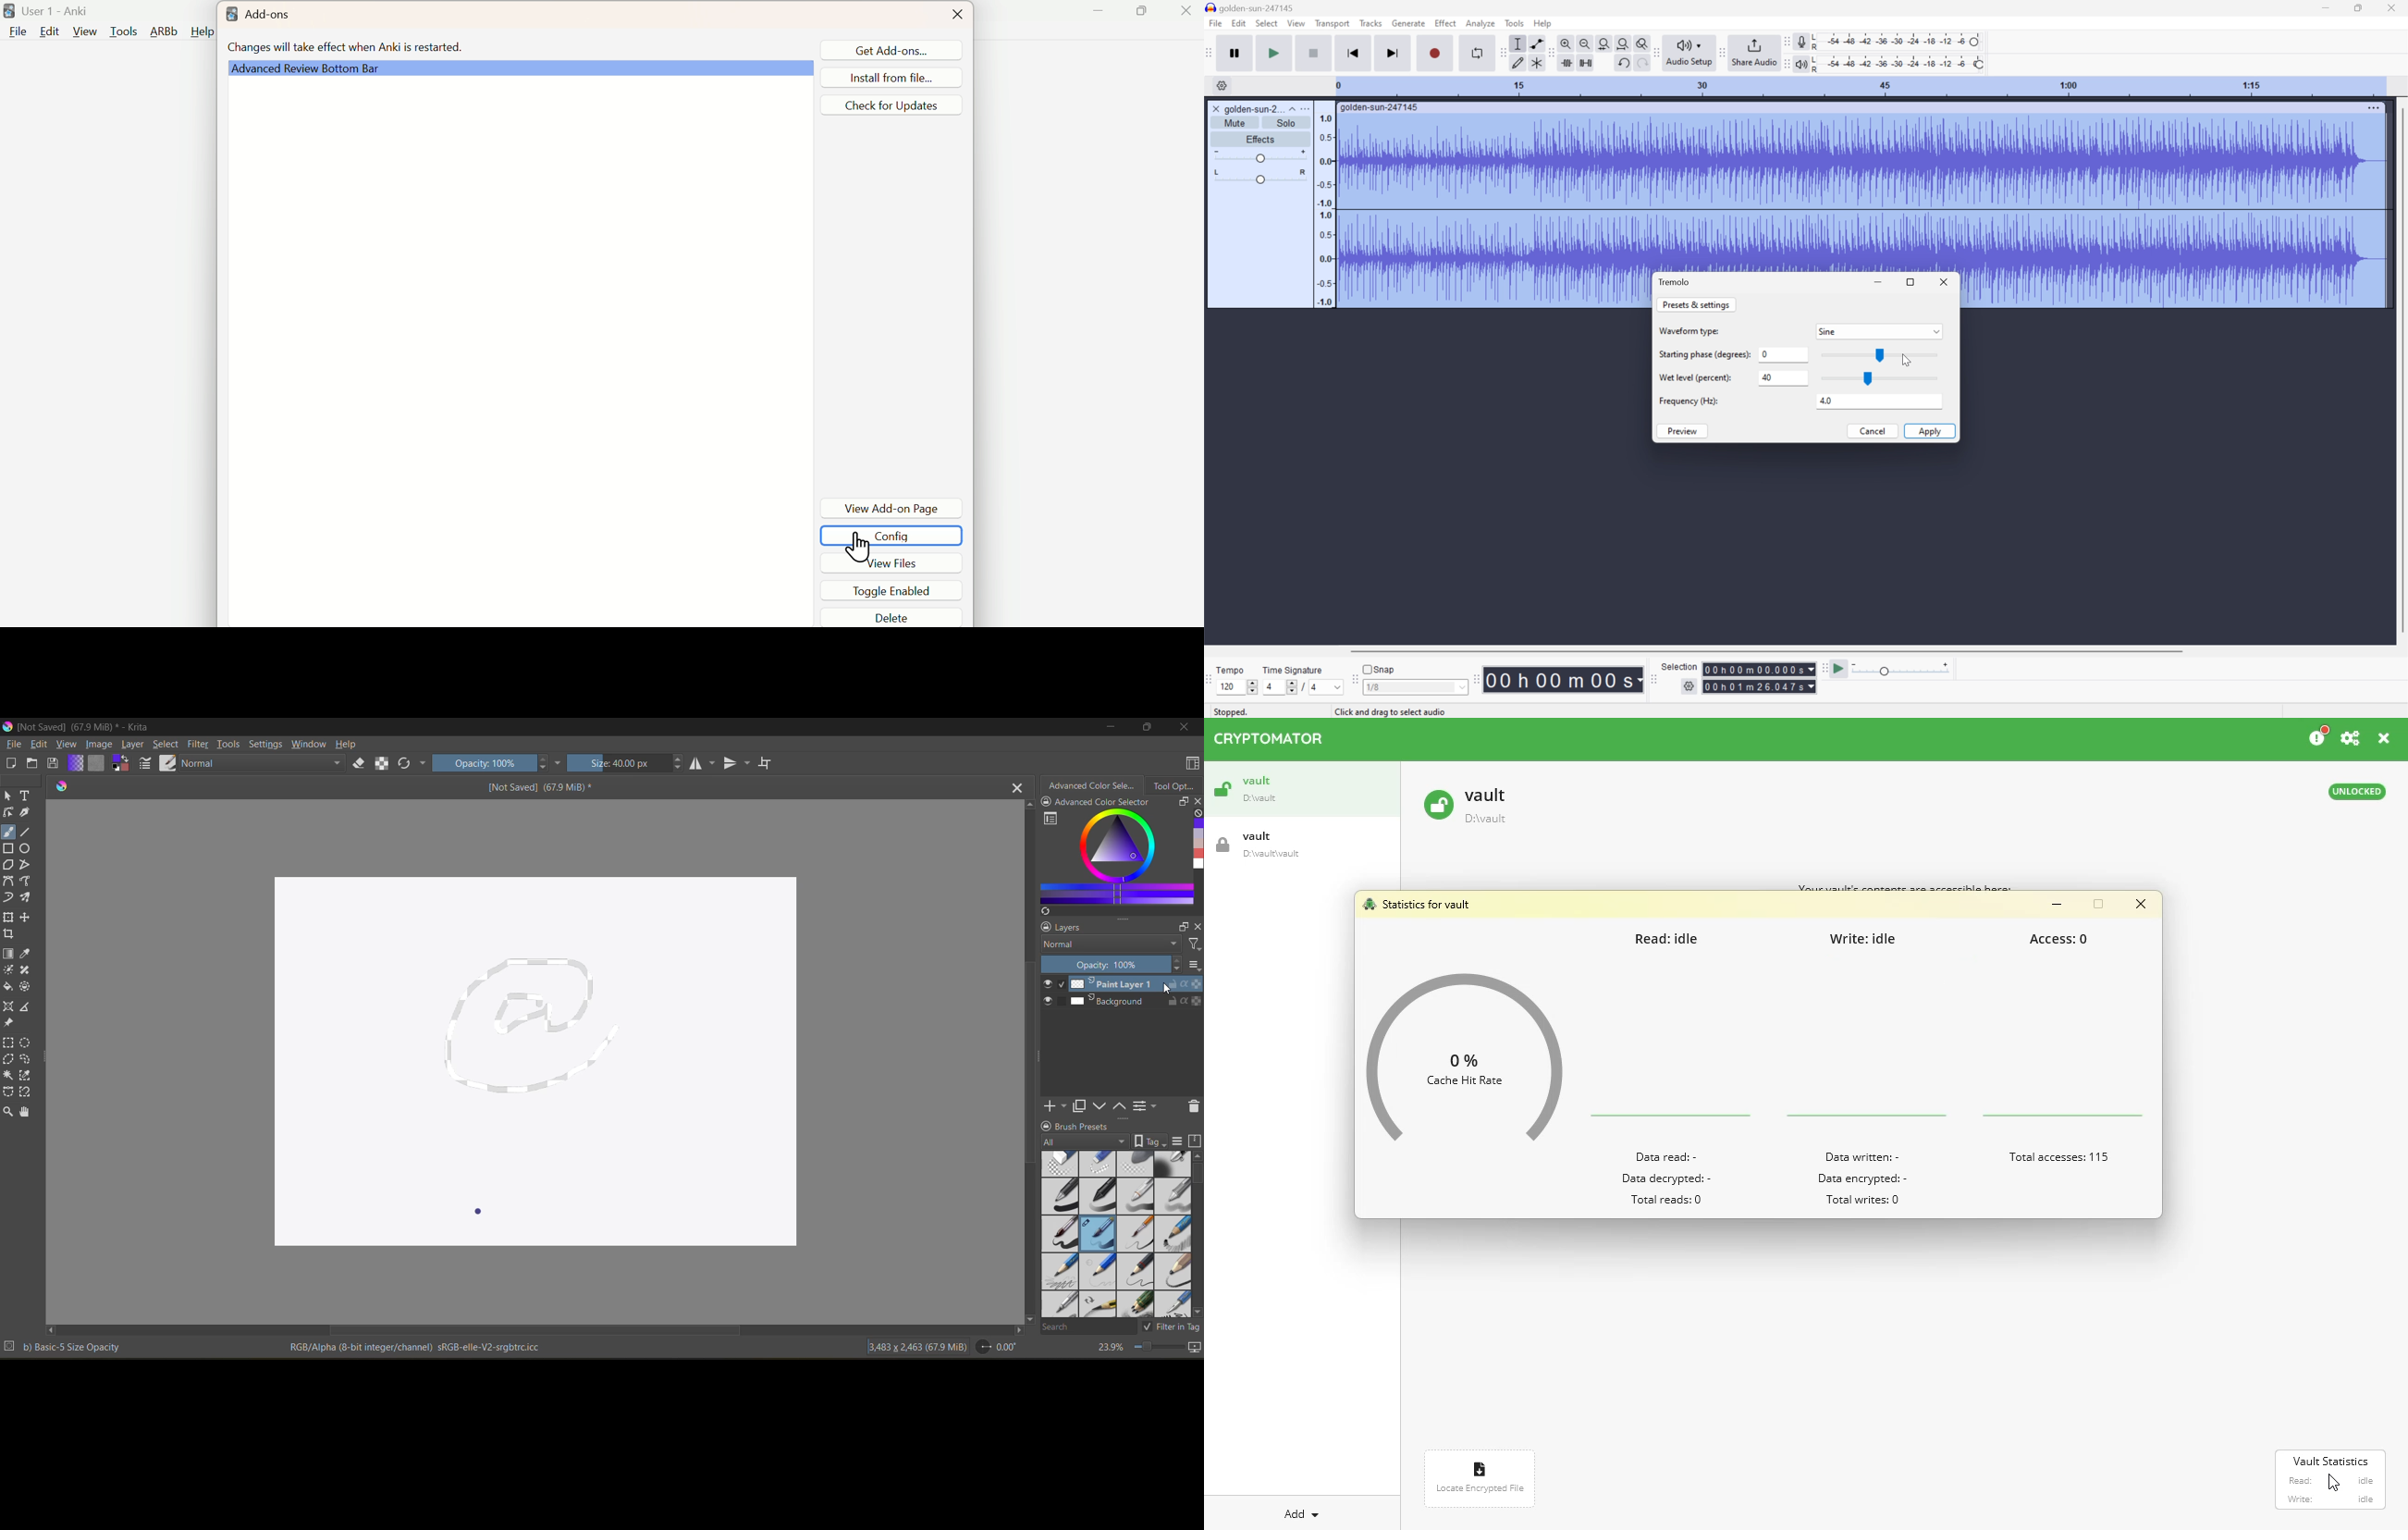 The width and height of the screenshot is (2408, 1540). Describe the element at coordinates (1267, 22) in the screenshot. I see `Select` at that location.